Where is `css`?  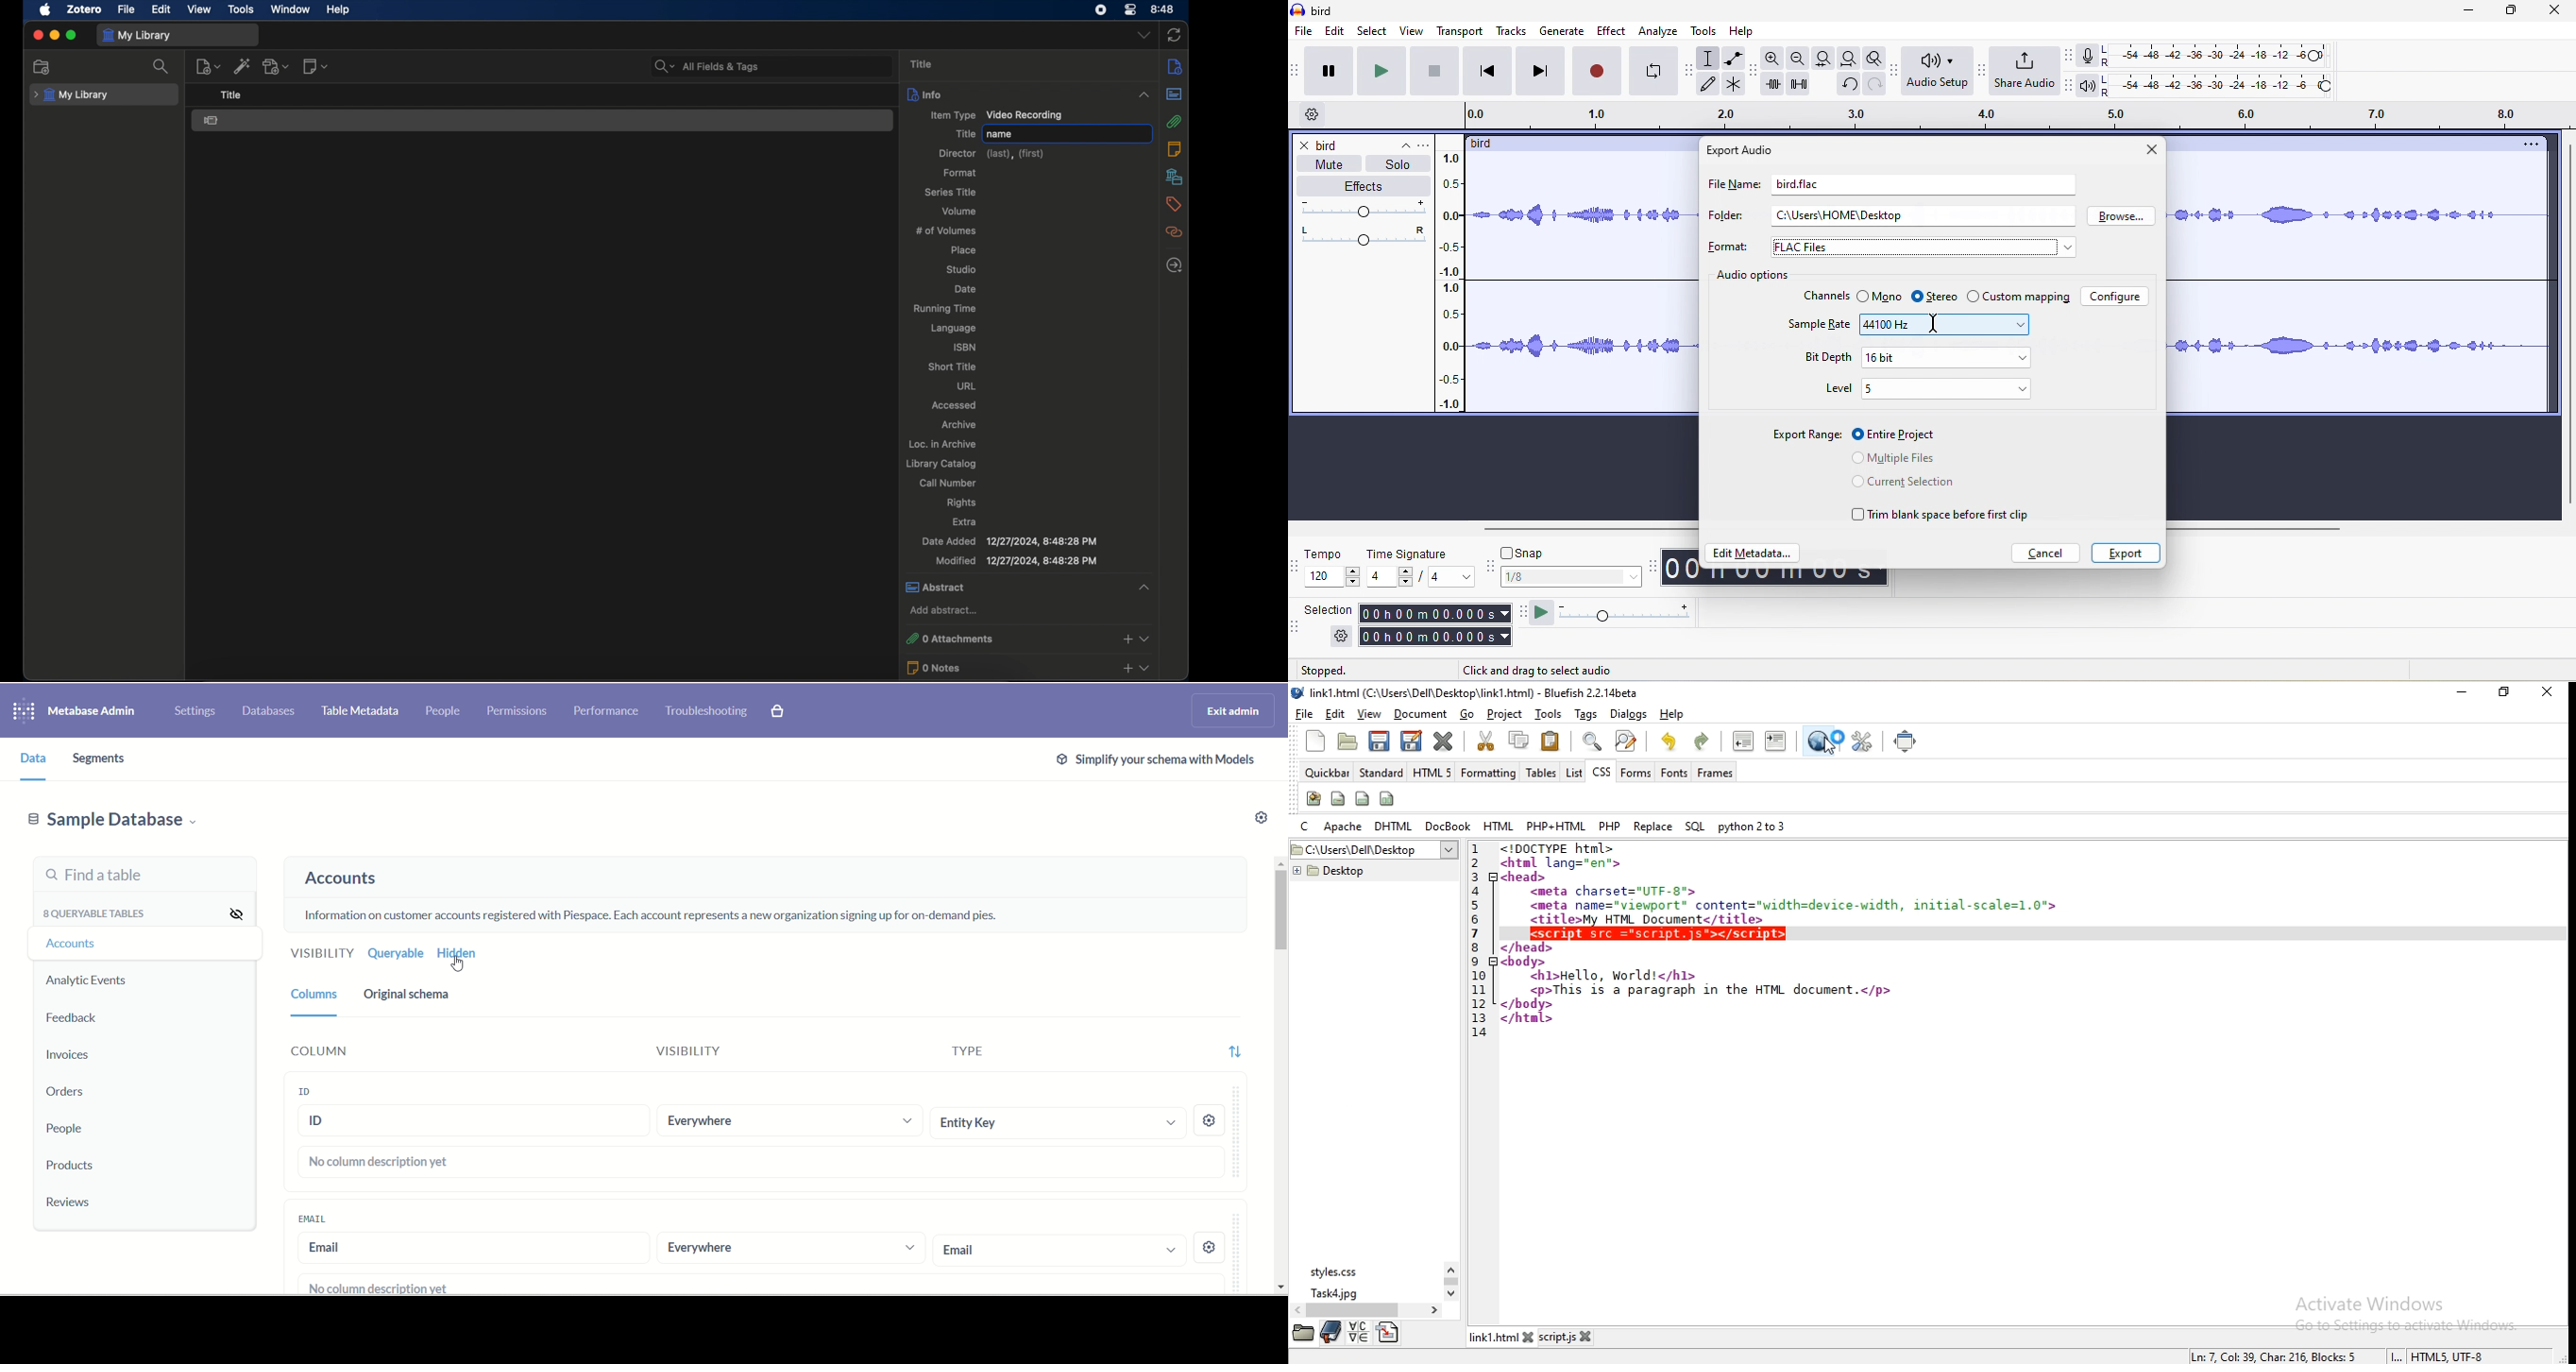
css is located at coordinates (1600, 771).